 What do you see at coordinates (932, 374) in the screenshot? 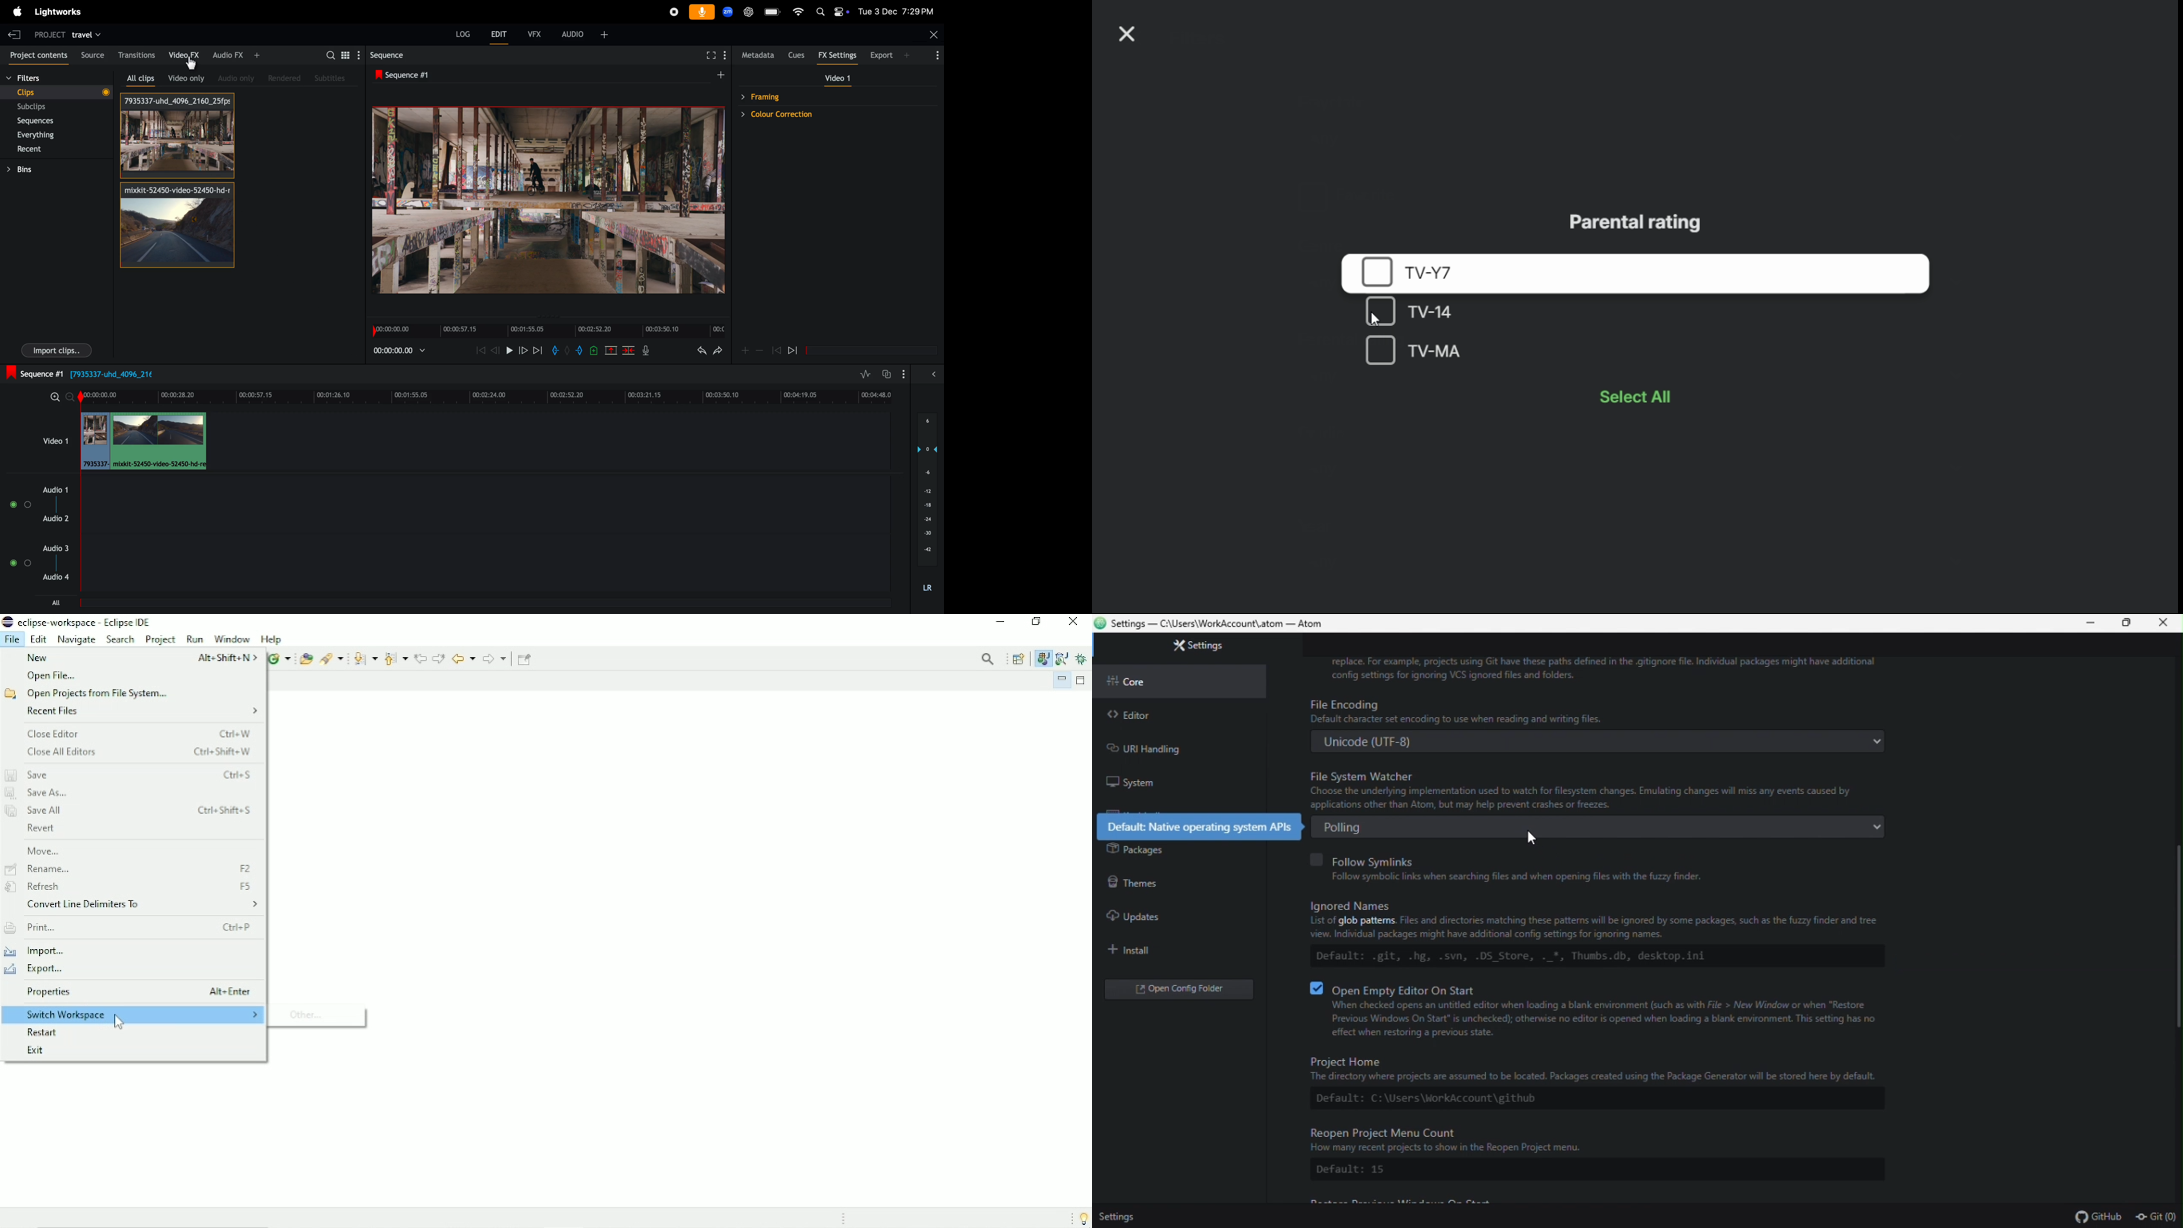
I see `expand` at bounding box center [932, 374].